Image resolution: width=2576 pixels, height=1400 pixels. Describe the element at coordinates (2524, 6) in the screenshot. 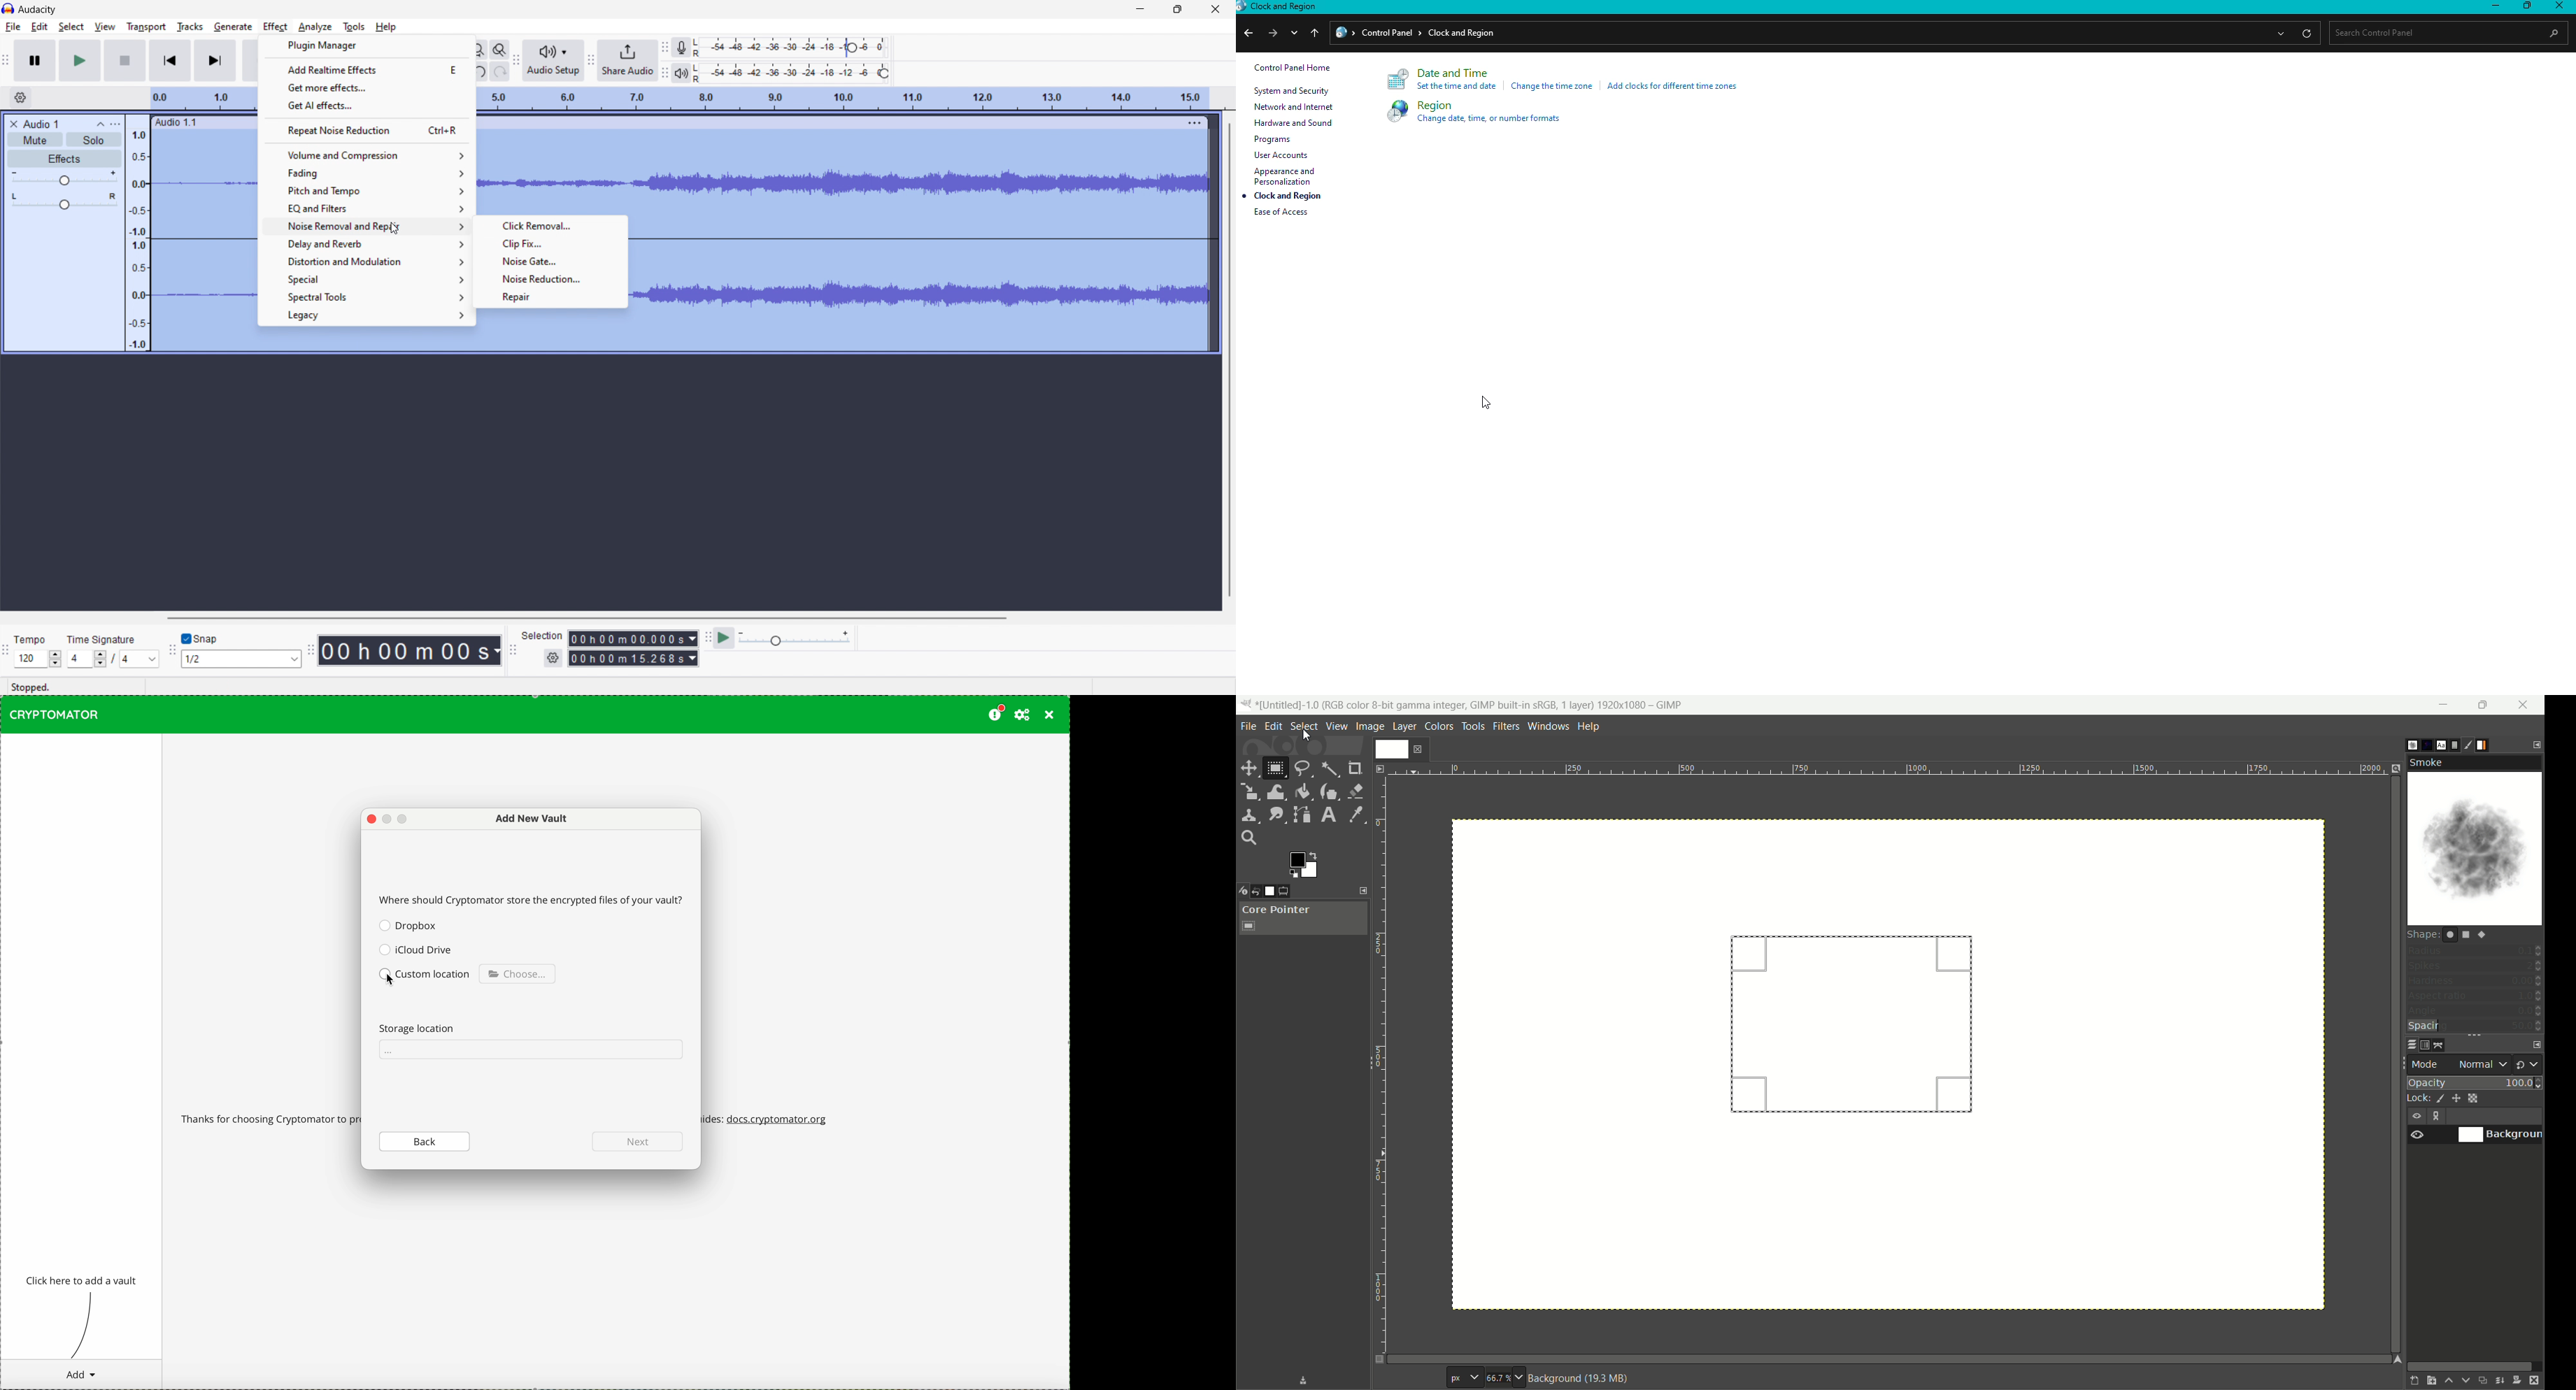

I see `Restore` at that location.